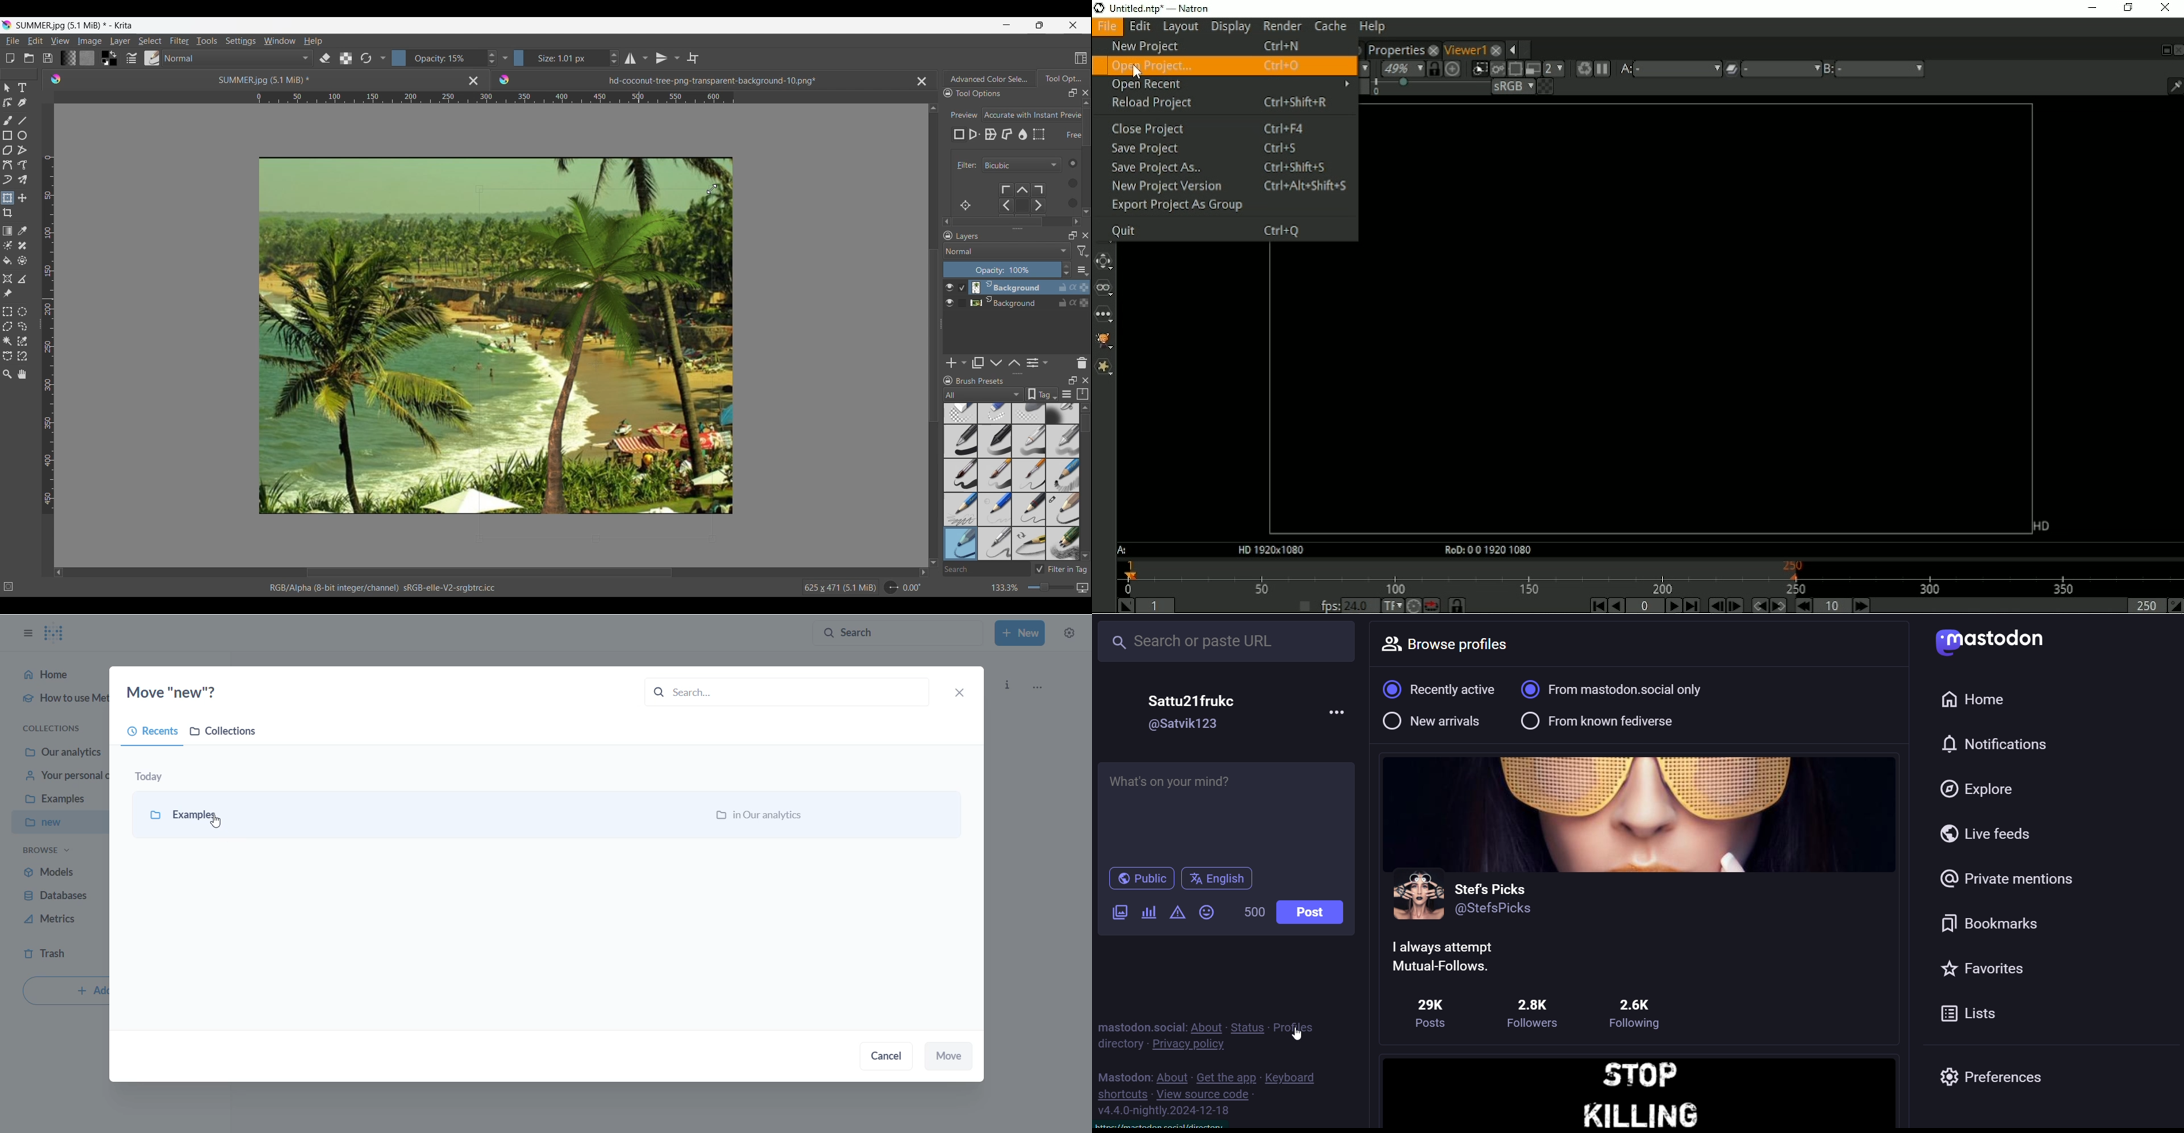 The image size is (2184, 1148). What do you see at coordinates (995, 509) in the screenshot?
I see `pencil 1 - hard` at bounding box center [995, 509].